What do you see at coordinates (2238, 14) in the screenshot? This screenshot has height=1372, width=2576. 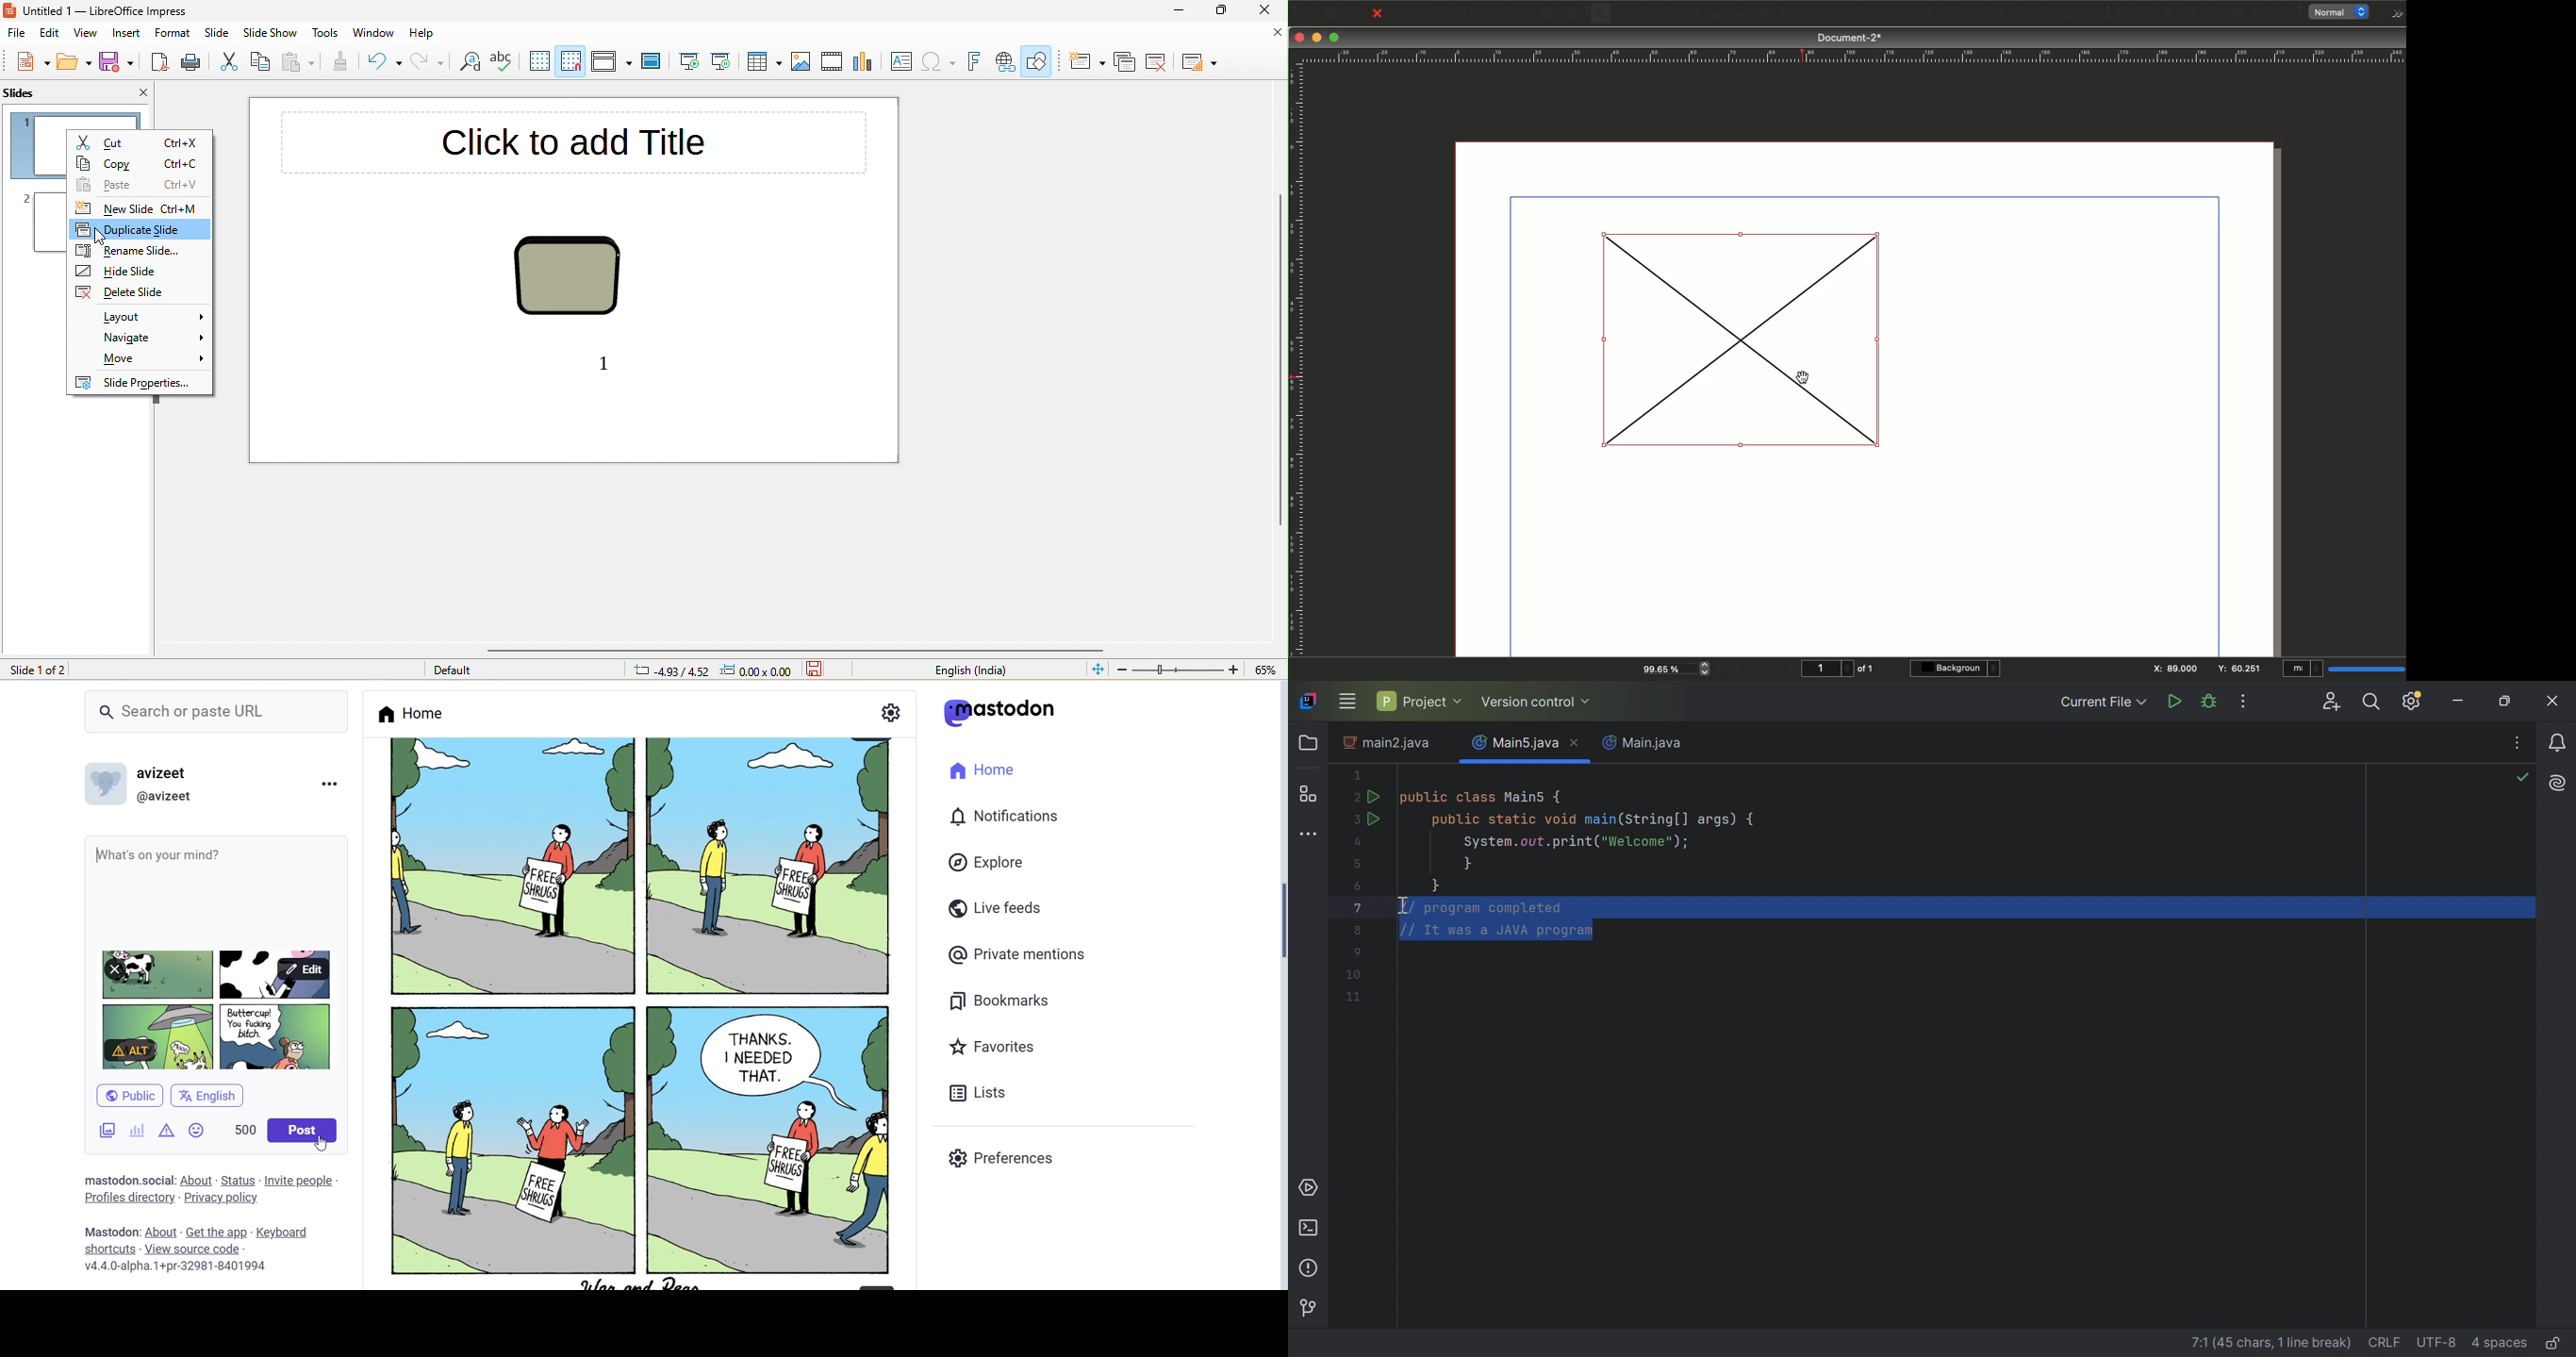 I see `PDF list box` at bounding box center [2238, 14].